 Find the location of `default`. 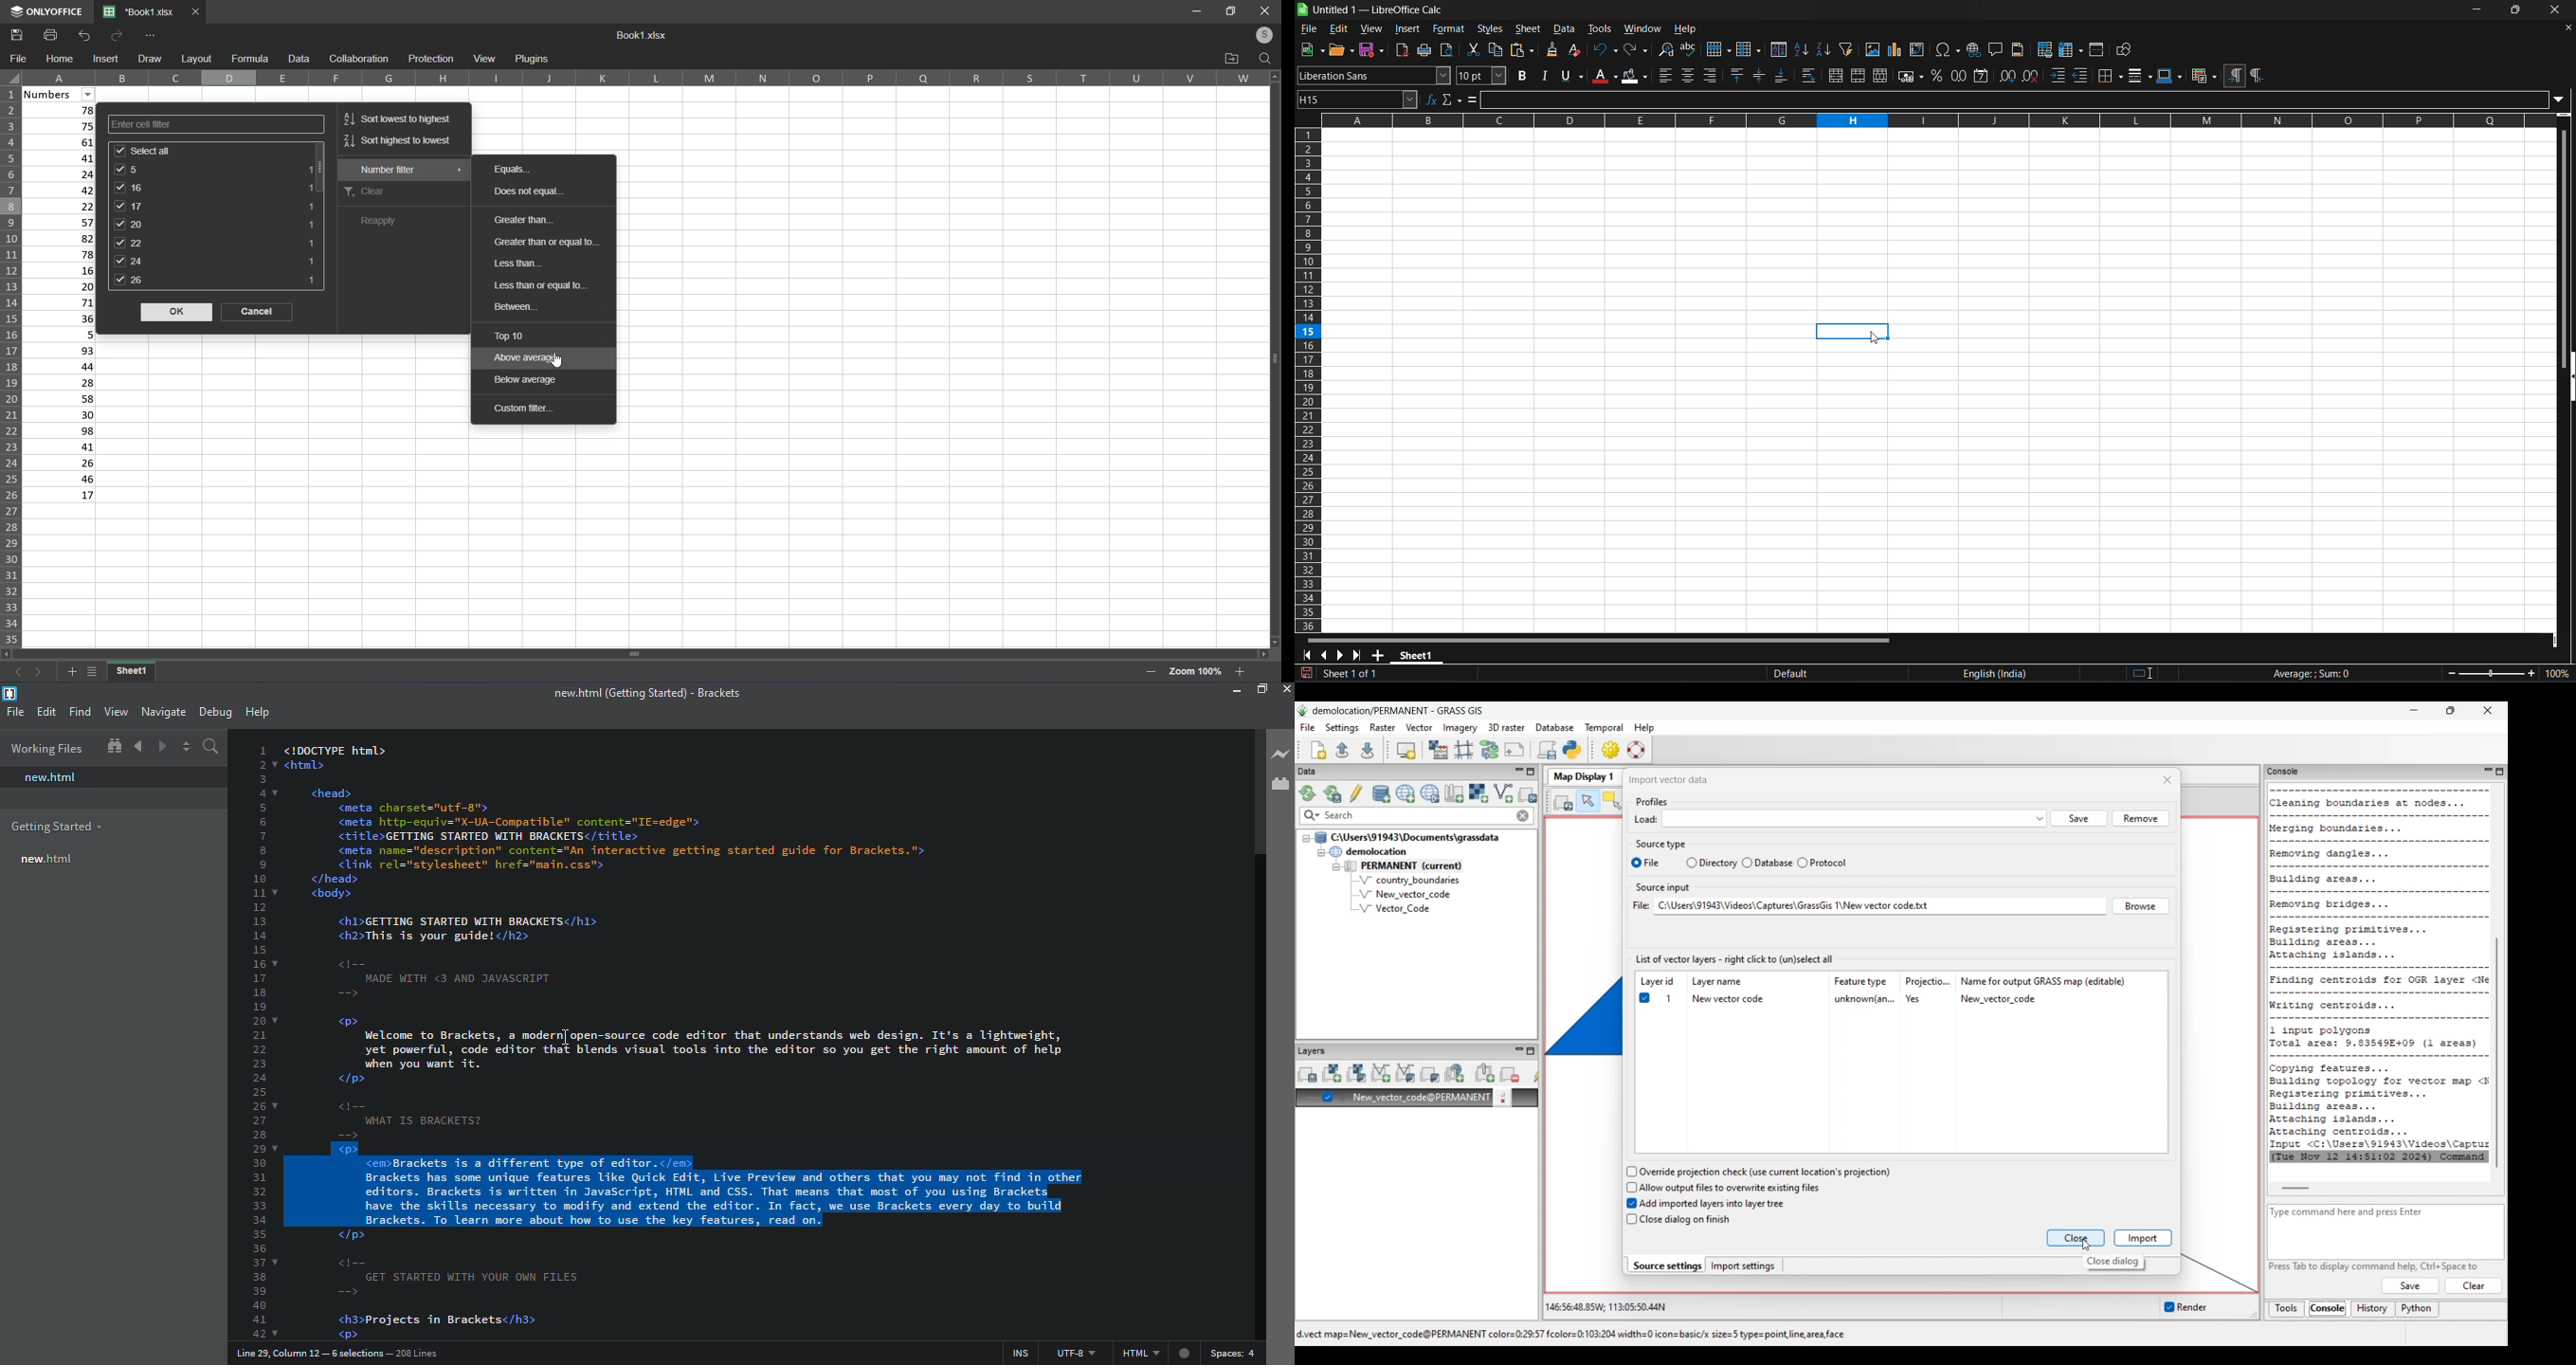

default is located at coordinates (1786, 670).